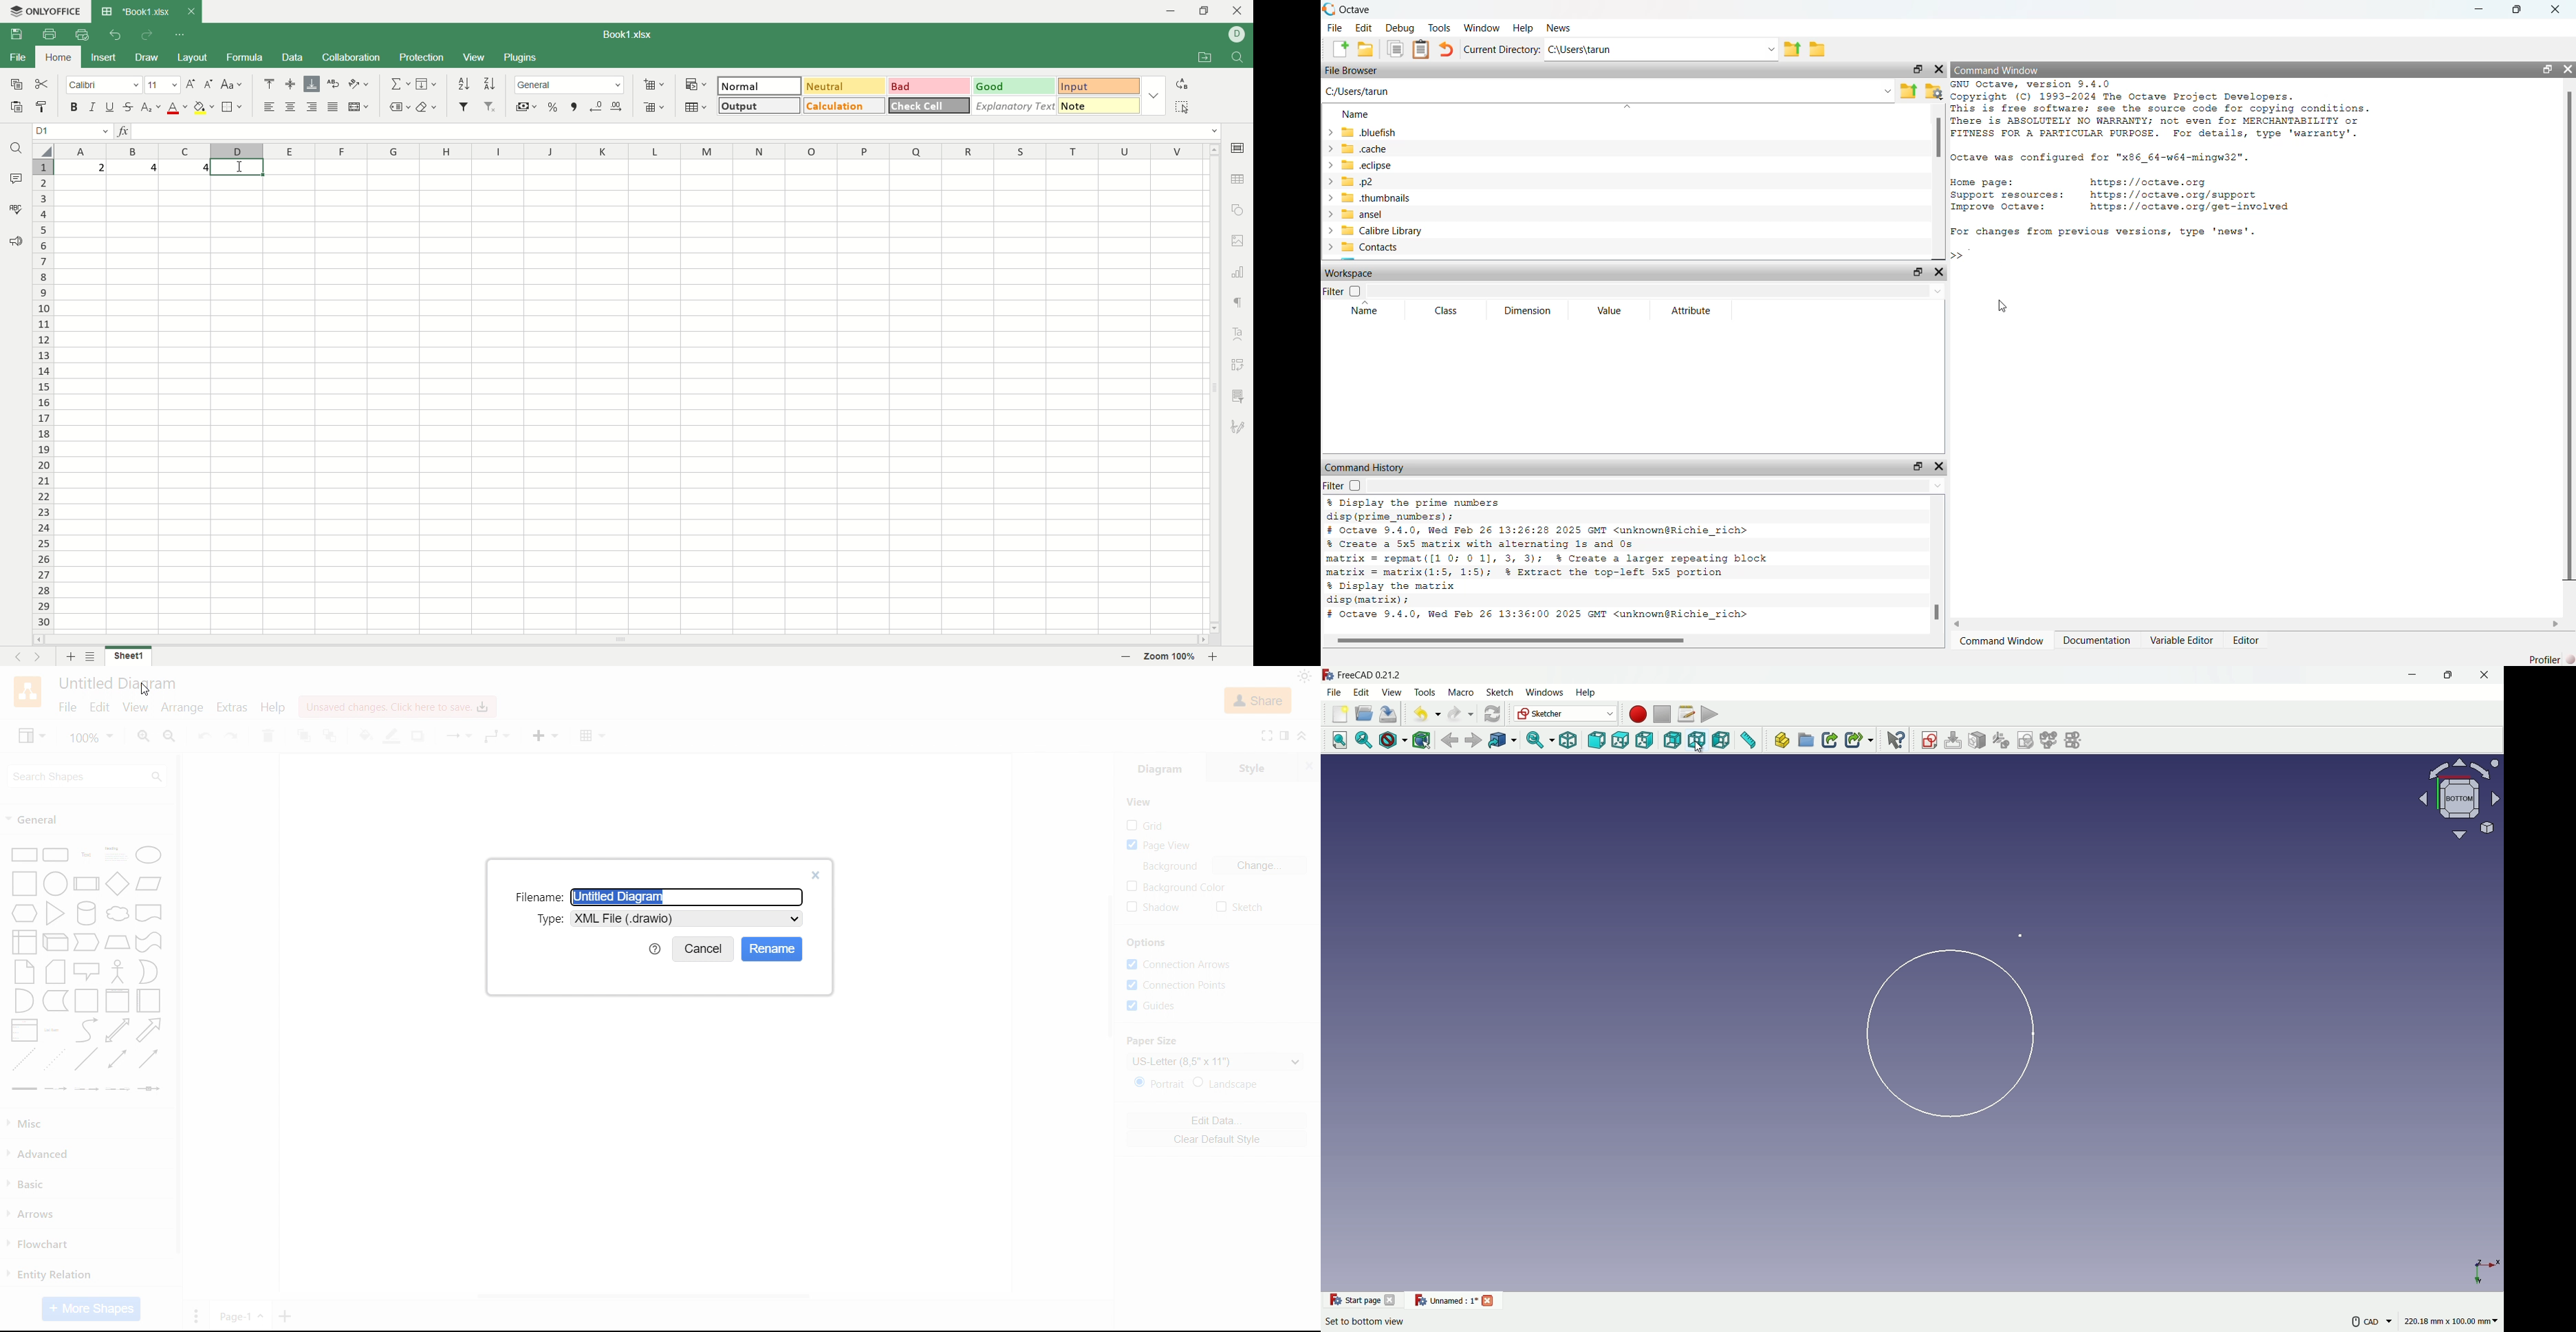 Image resolution: width=2576 pixels, height=1344 pixels. What do you see at coordinates (694, 86) in the screenshot?
I see `conditional formatting` at bounding box center [694, 86].